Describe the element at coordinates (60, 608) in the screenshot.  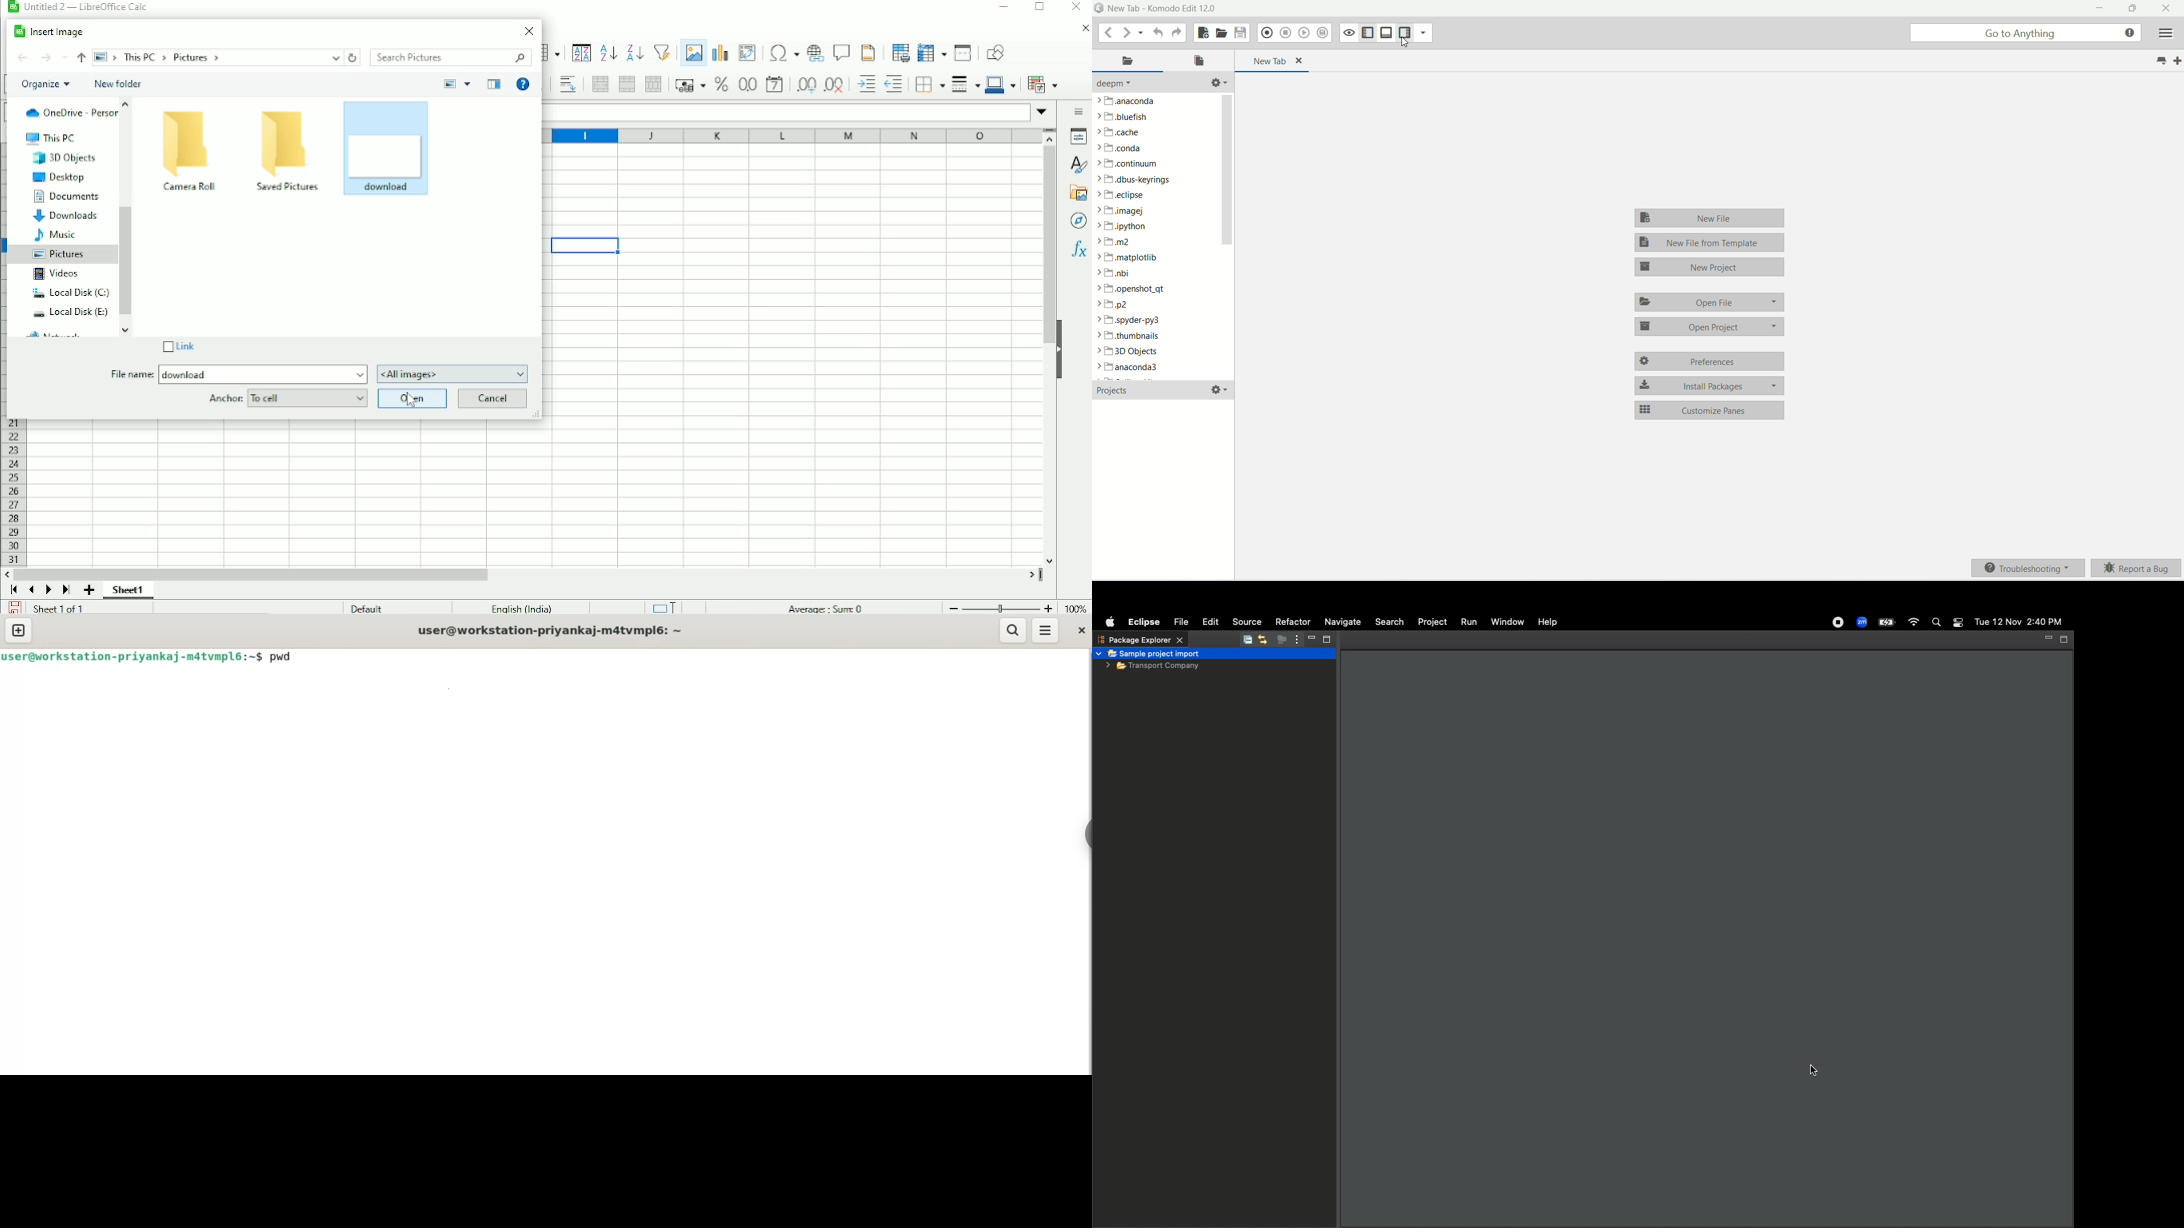
I see `Sheet 1 of 1` at that location.